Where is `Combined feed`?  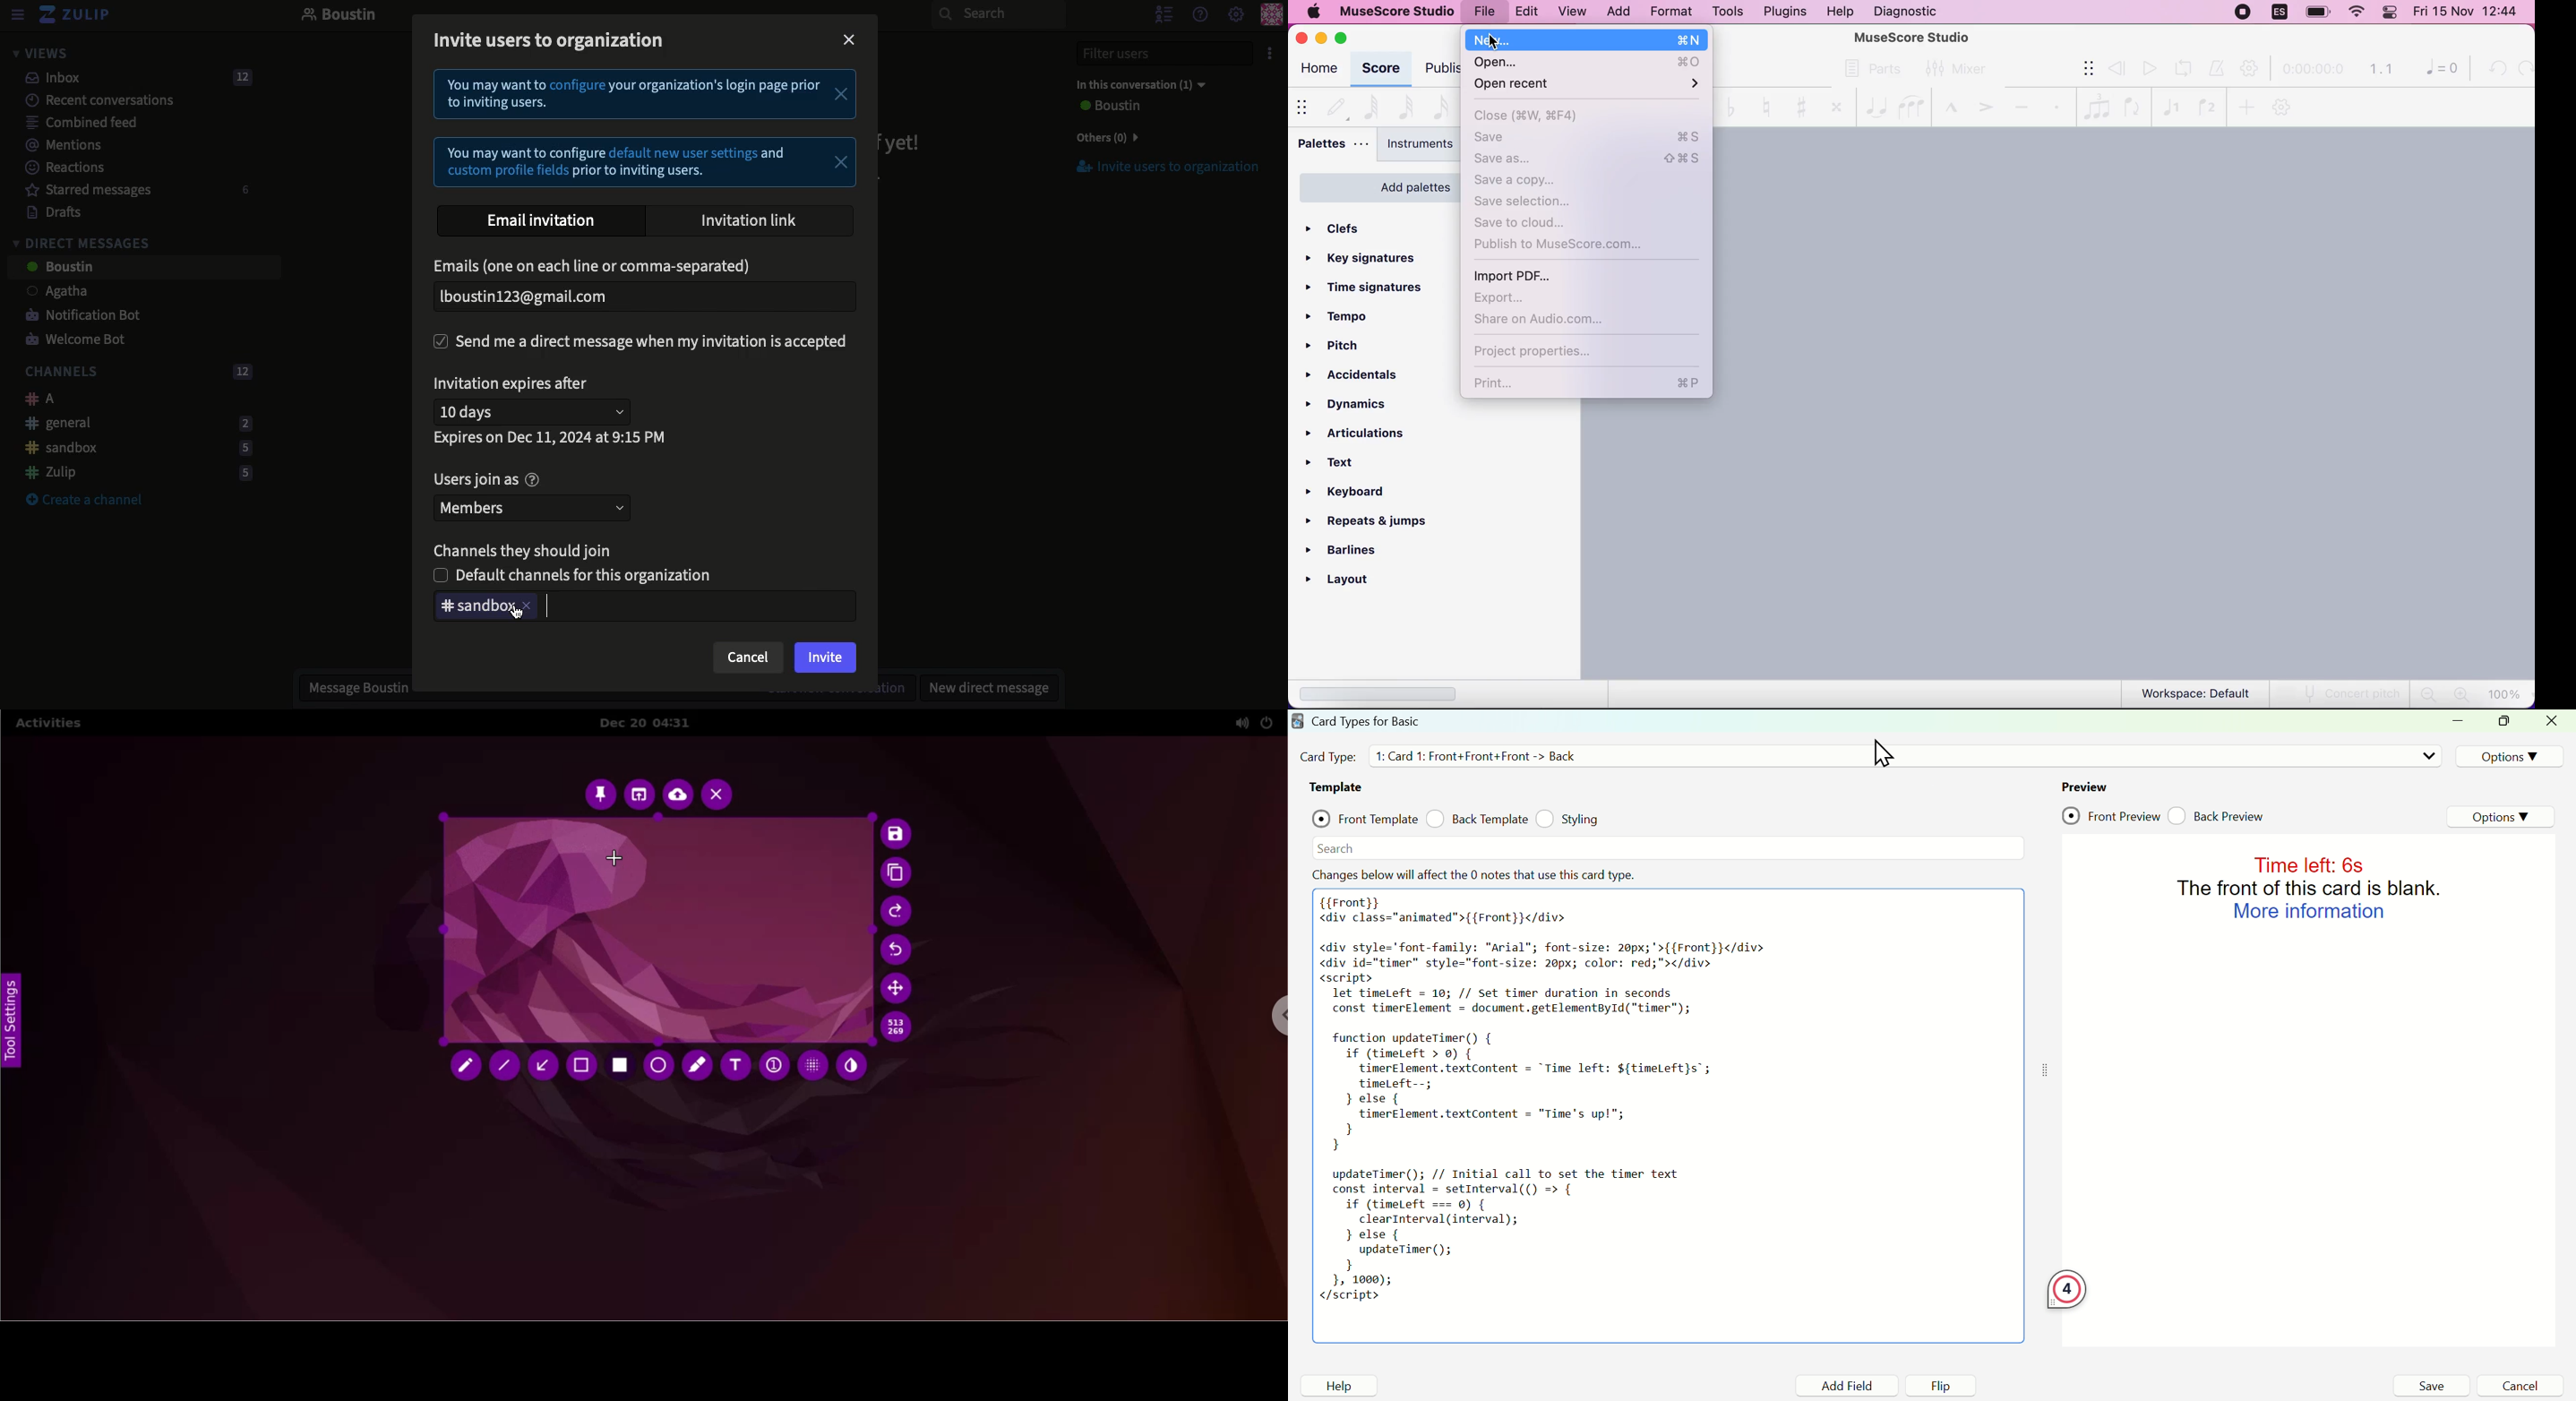 Combined feed is located at coordinates (72, 122).